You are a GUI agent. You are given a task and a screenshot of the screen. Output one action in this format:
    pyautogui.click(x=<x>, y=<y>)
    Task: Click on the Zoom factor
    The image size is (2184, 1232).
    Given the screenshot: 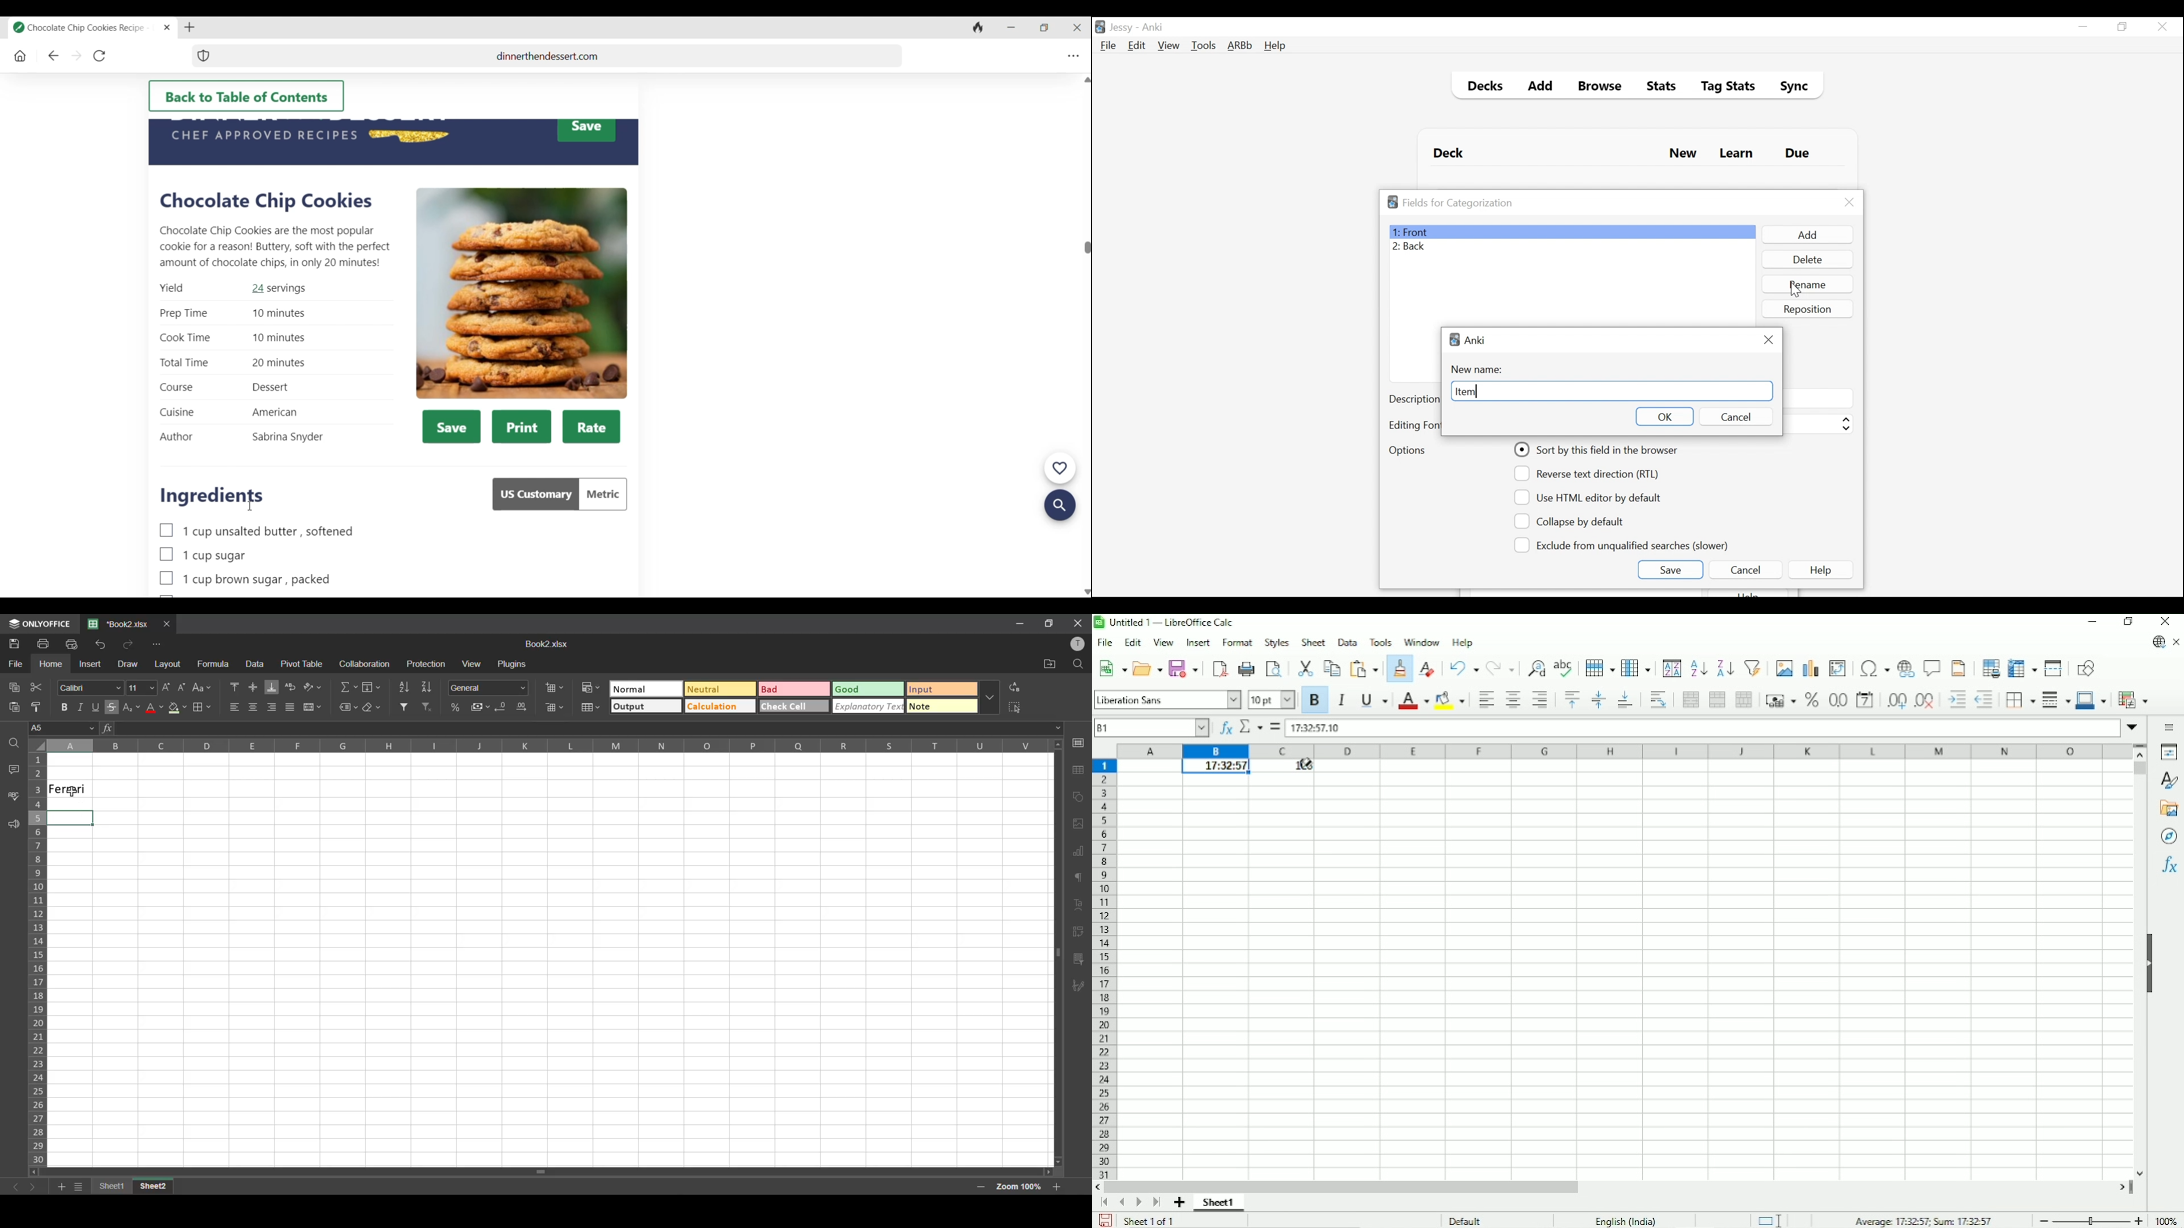 What is the action you would take?
    pyautogui.click(x=2167, y=1219)
    